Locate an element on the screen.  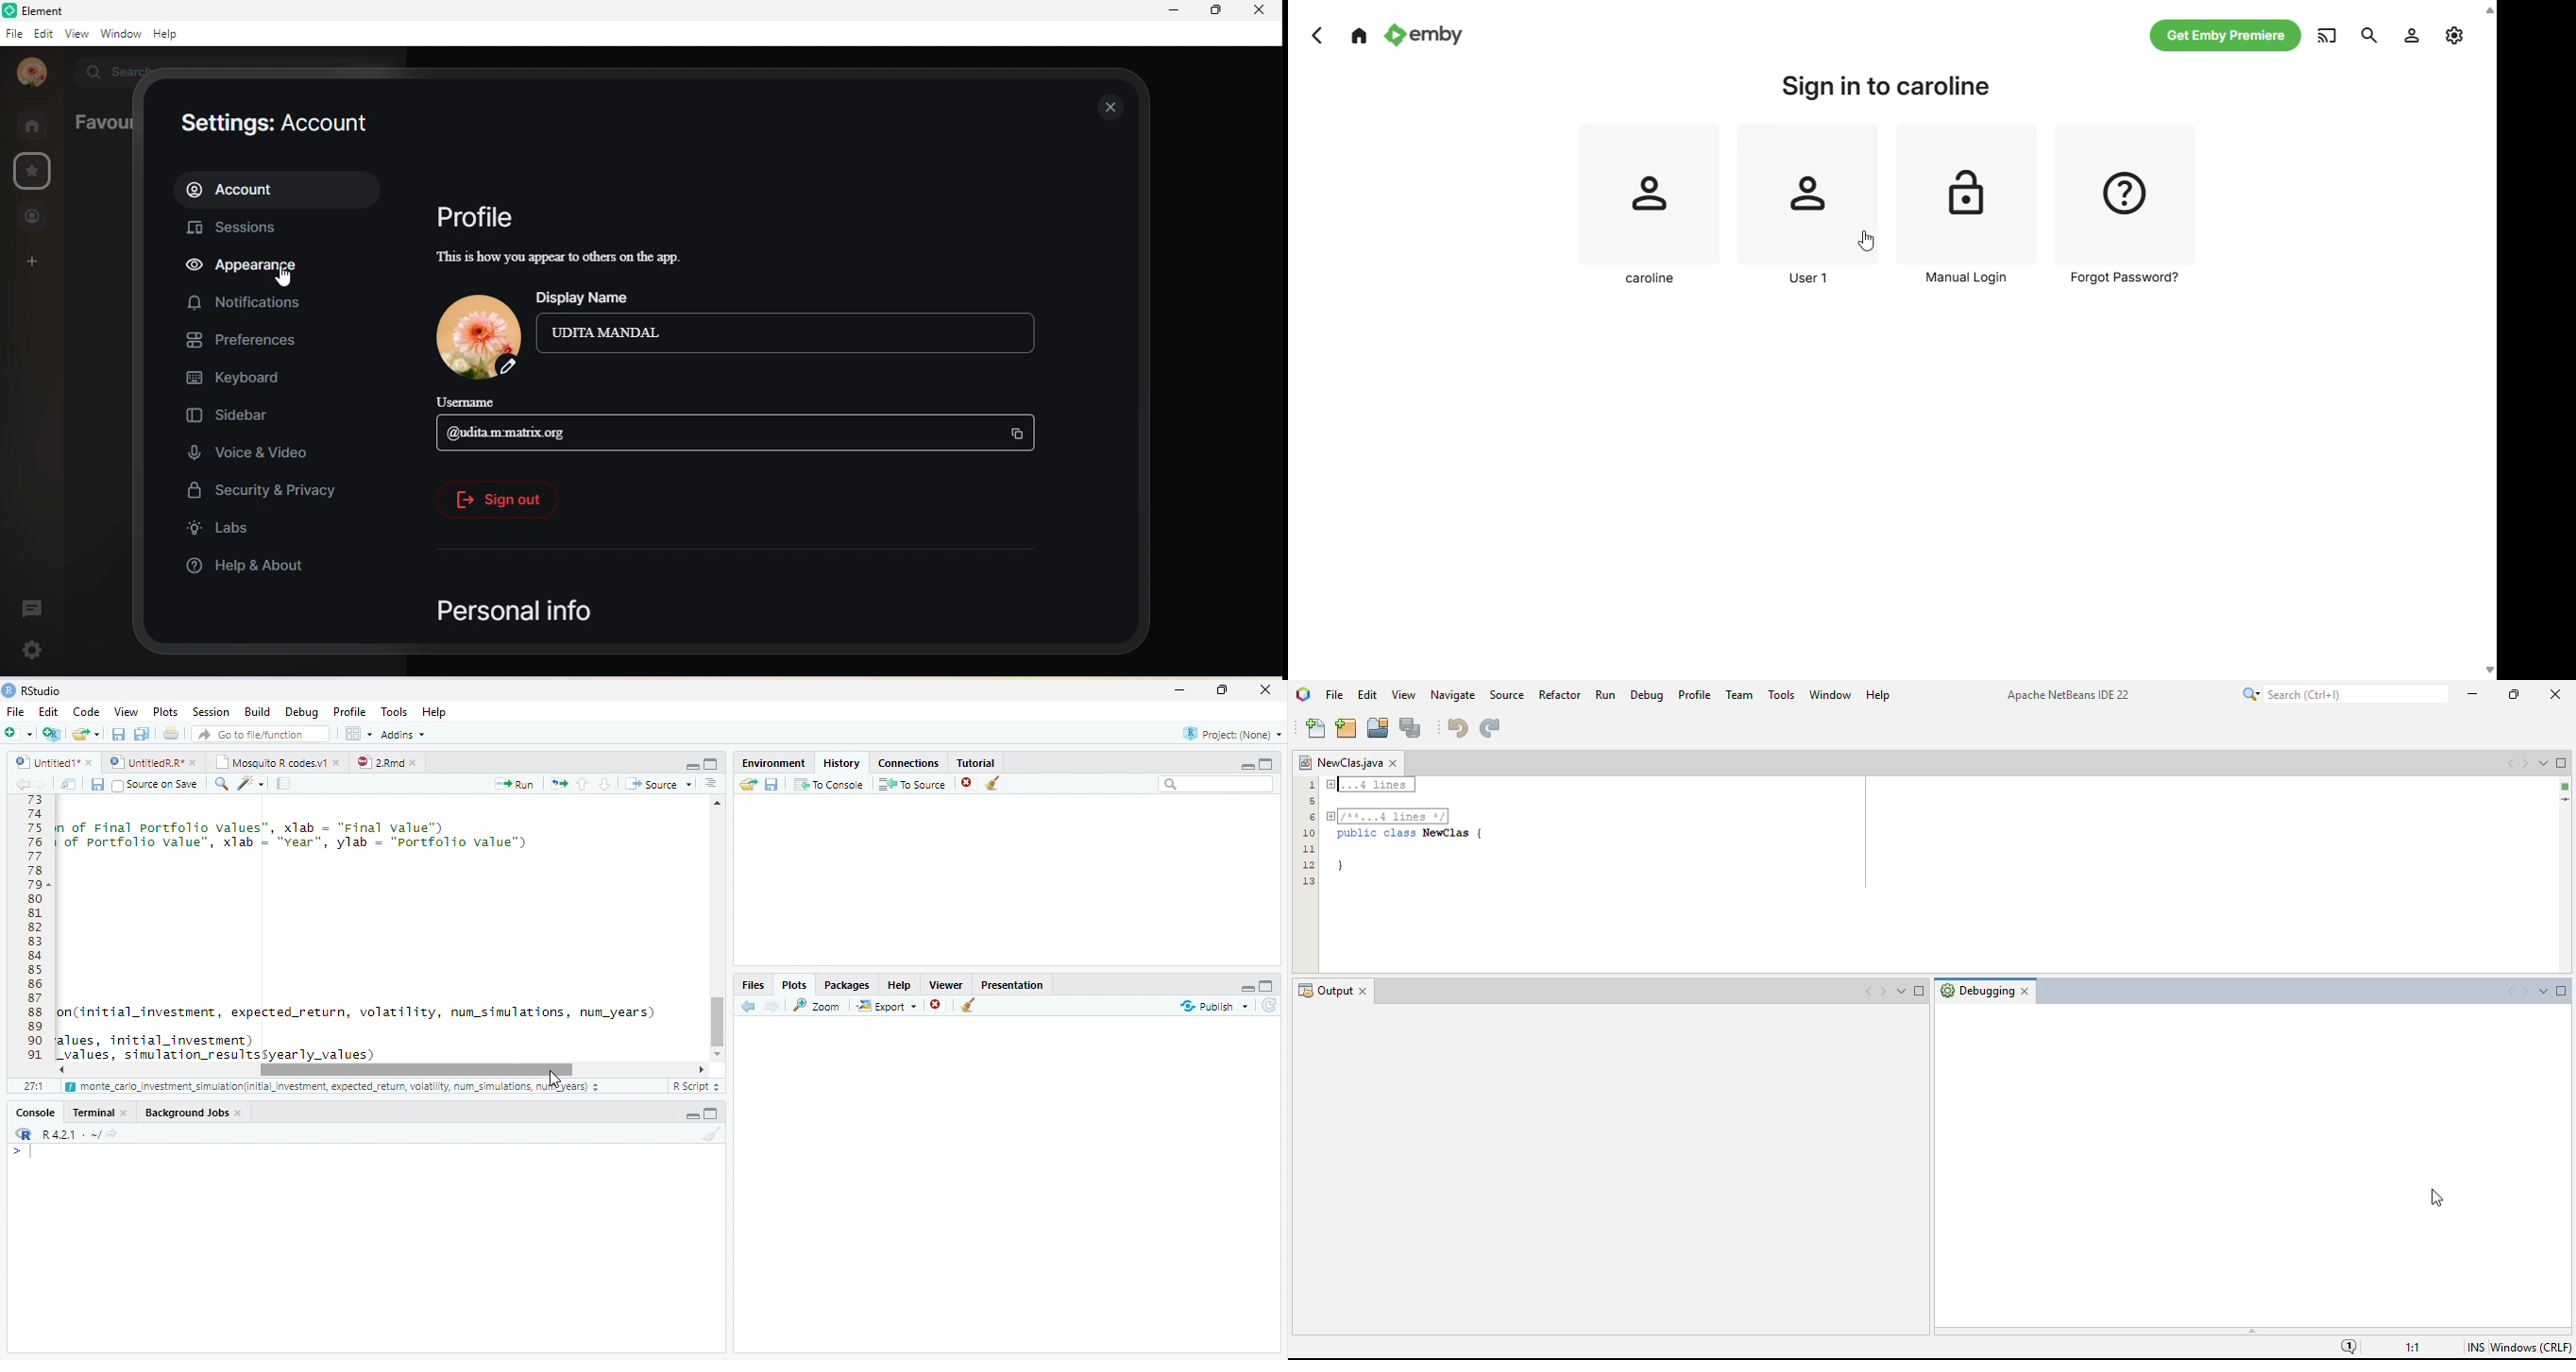
styedi® © © Untite is located at coordinates (153, 762).